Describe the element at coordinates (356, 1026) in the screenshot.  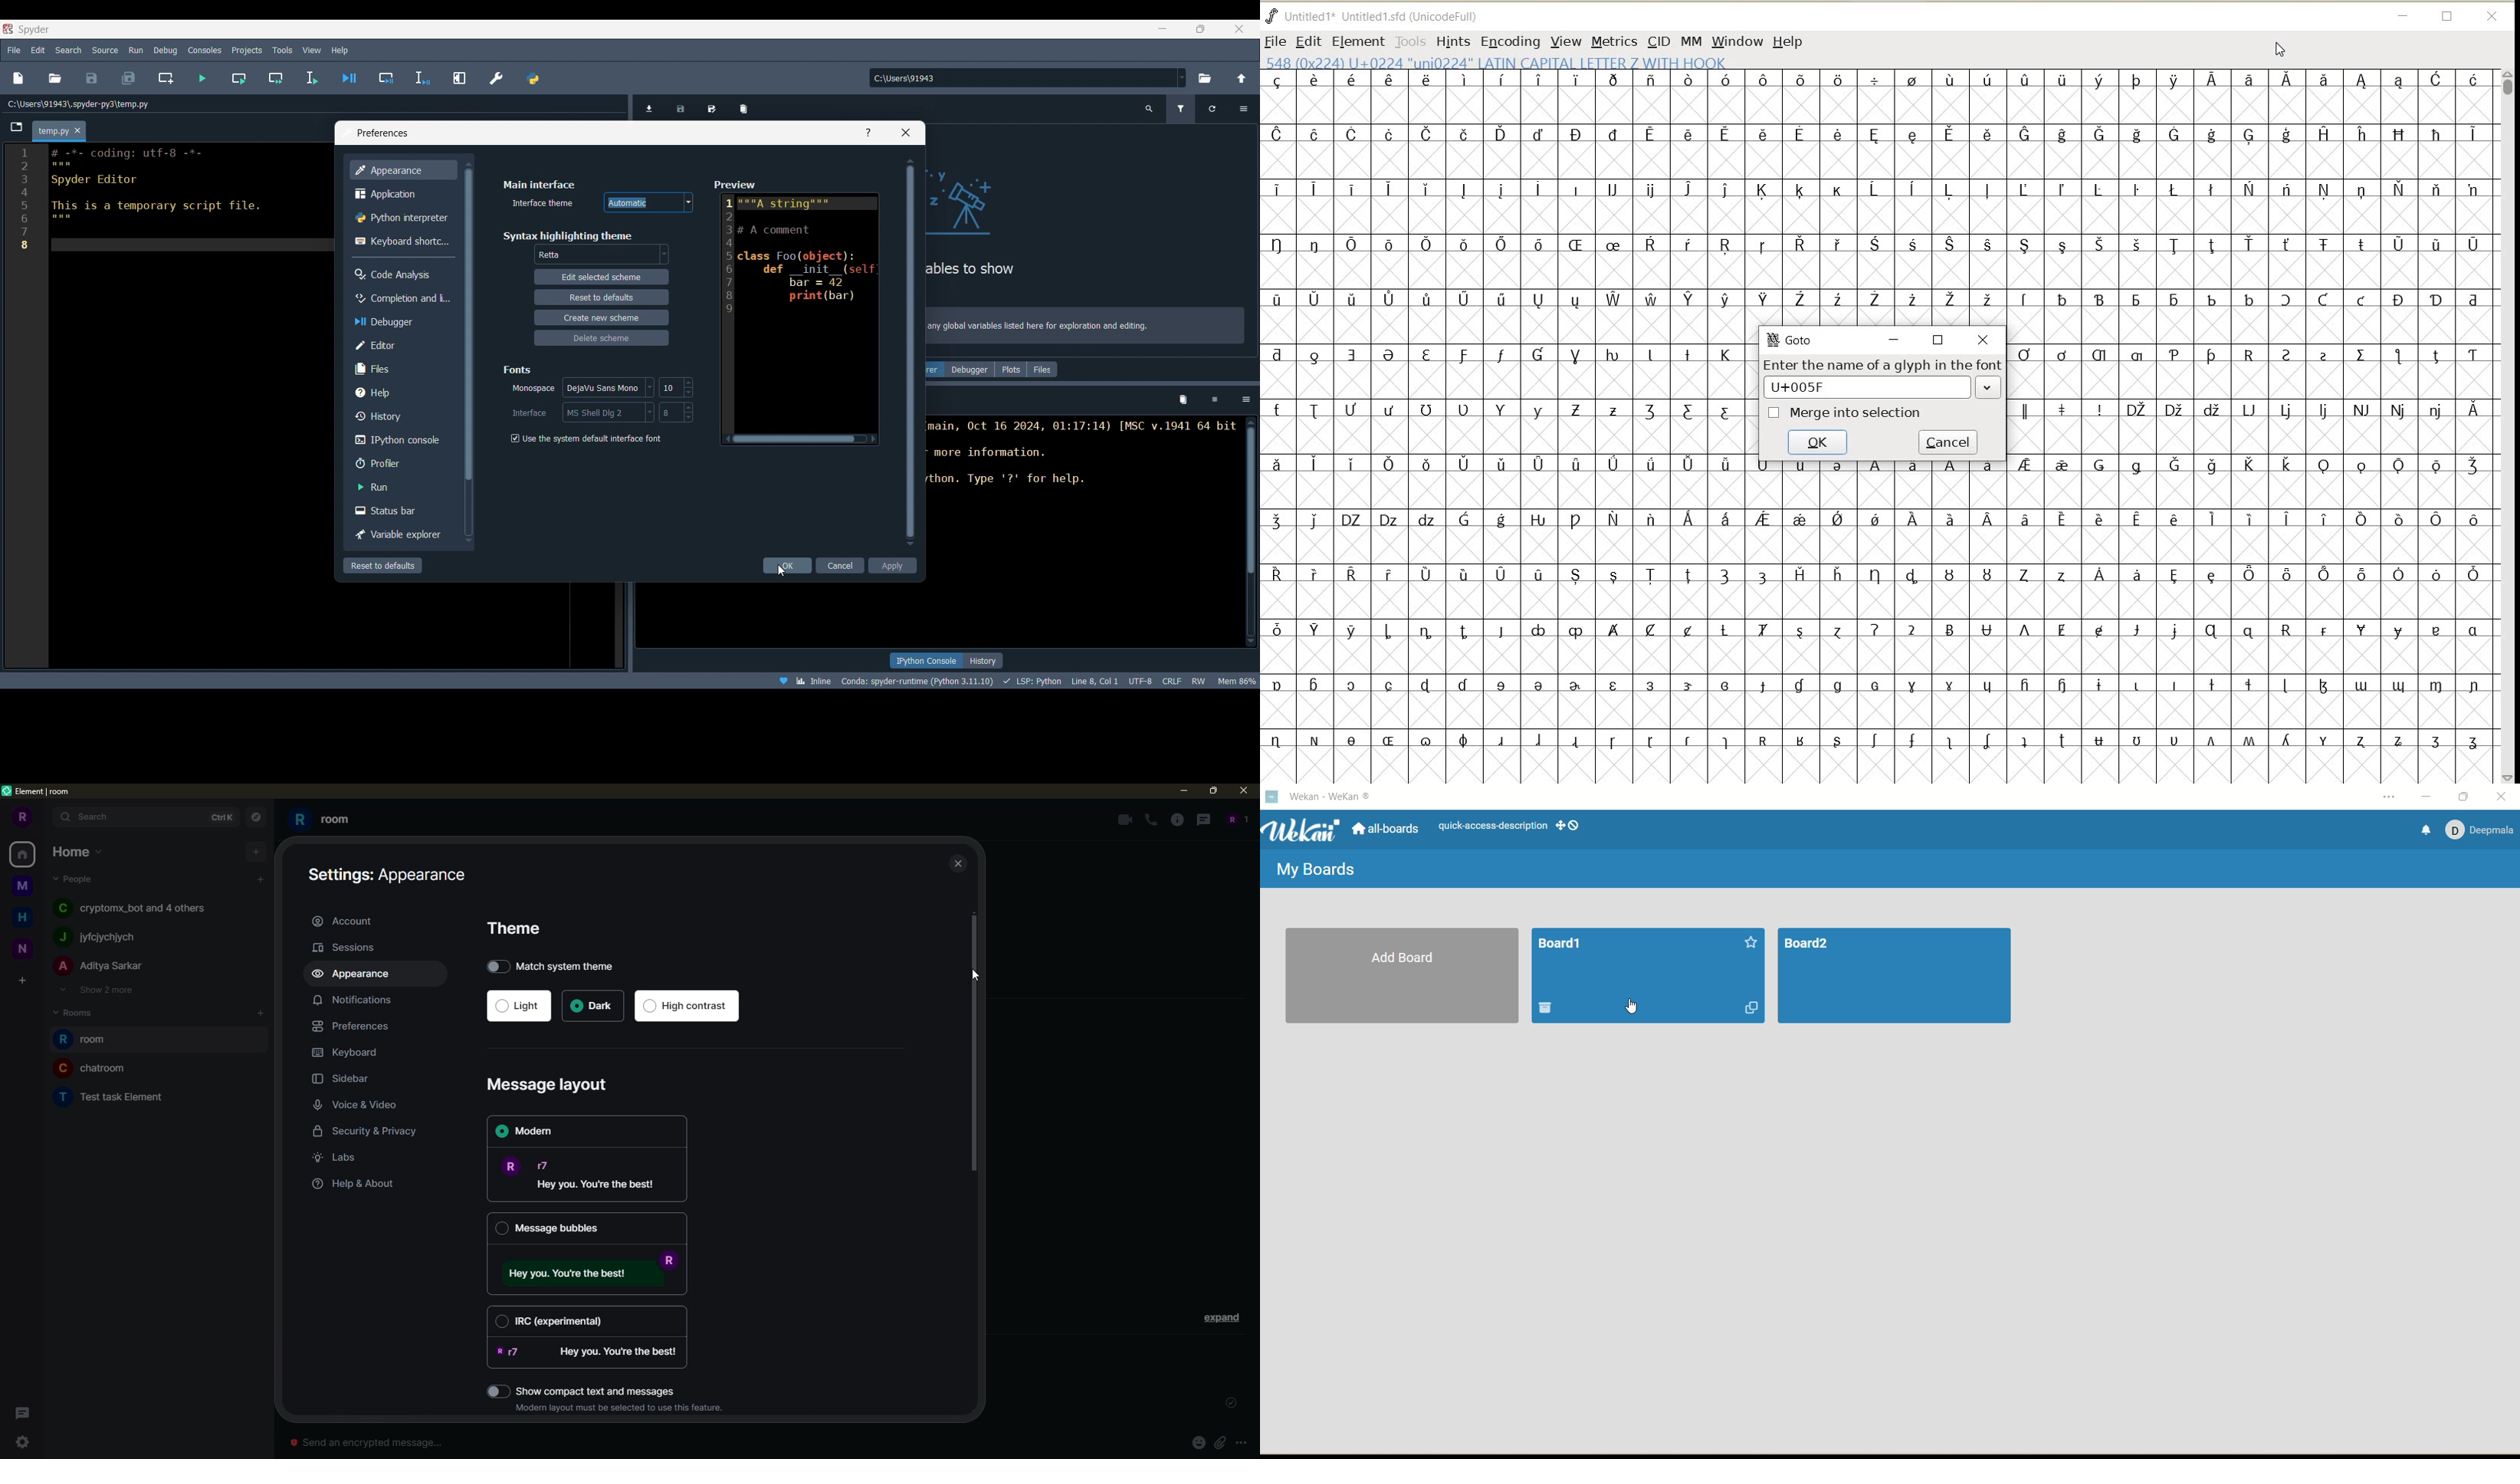
I see `preferences` at that location.